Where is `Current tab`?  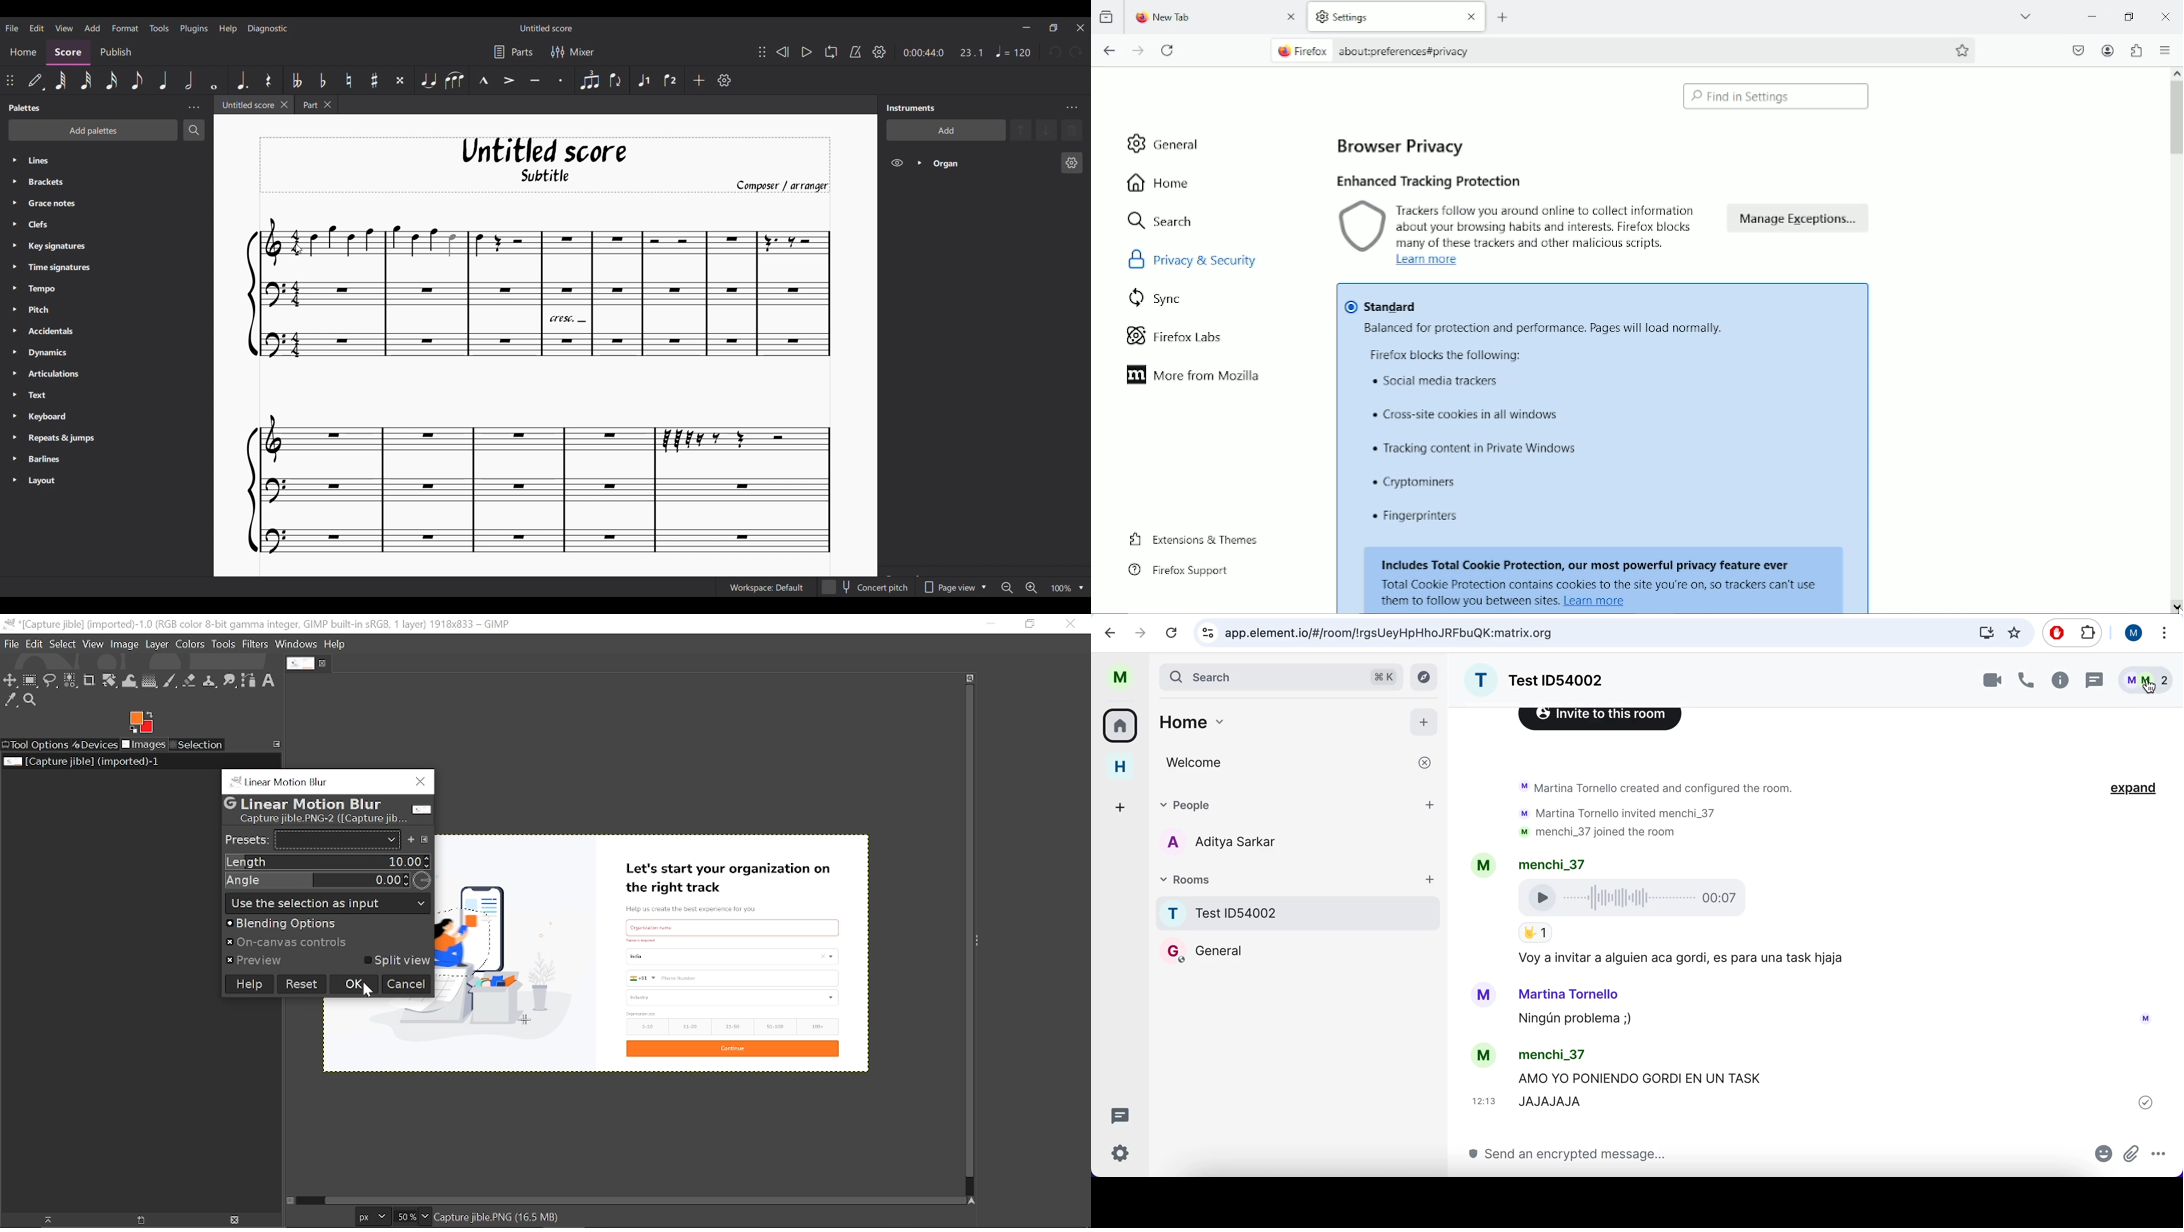 Current tab is located at coordinates (300, 663).